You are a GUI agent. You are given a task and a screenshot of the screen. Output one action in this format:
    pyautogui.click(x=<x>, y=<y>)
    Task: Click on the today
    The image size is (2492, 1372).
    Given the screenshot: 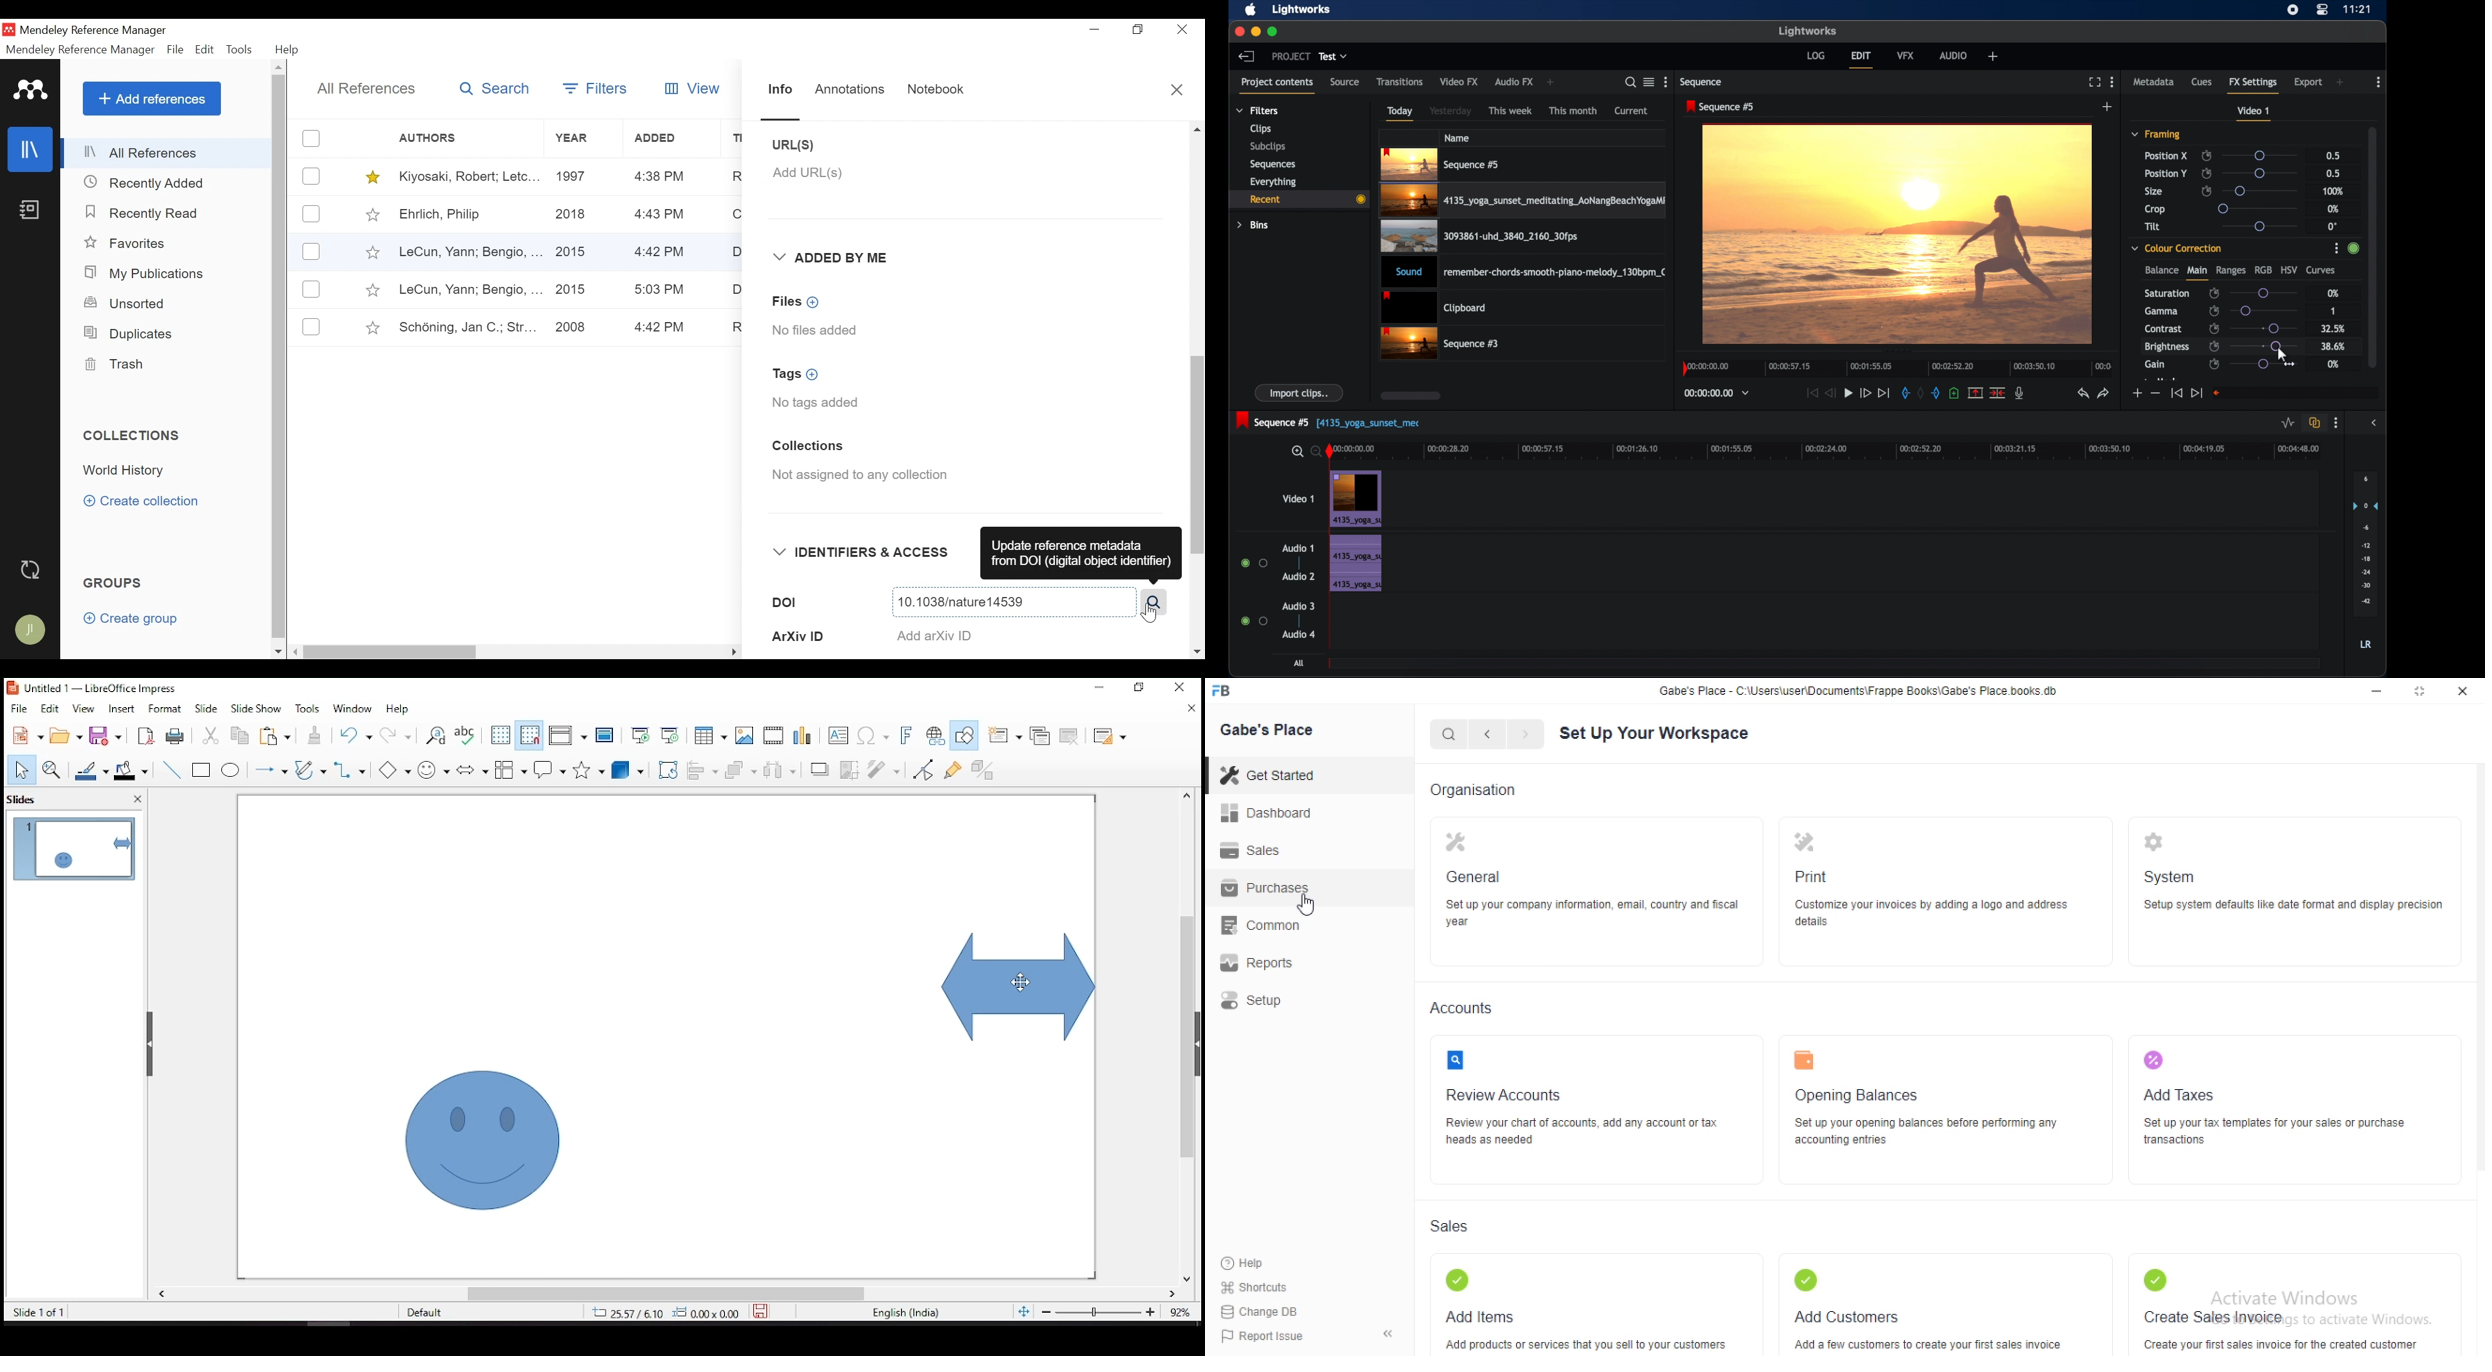 What is the action you would take?
    pyautogui.click(x=1400, y=114)
    